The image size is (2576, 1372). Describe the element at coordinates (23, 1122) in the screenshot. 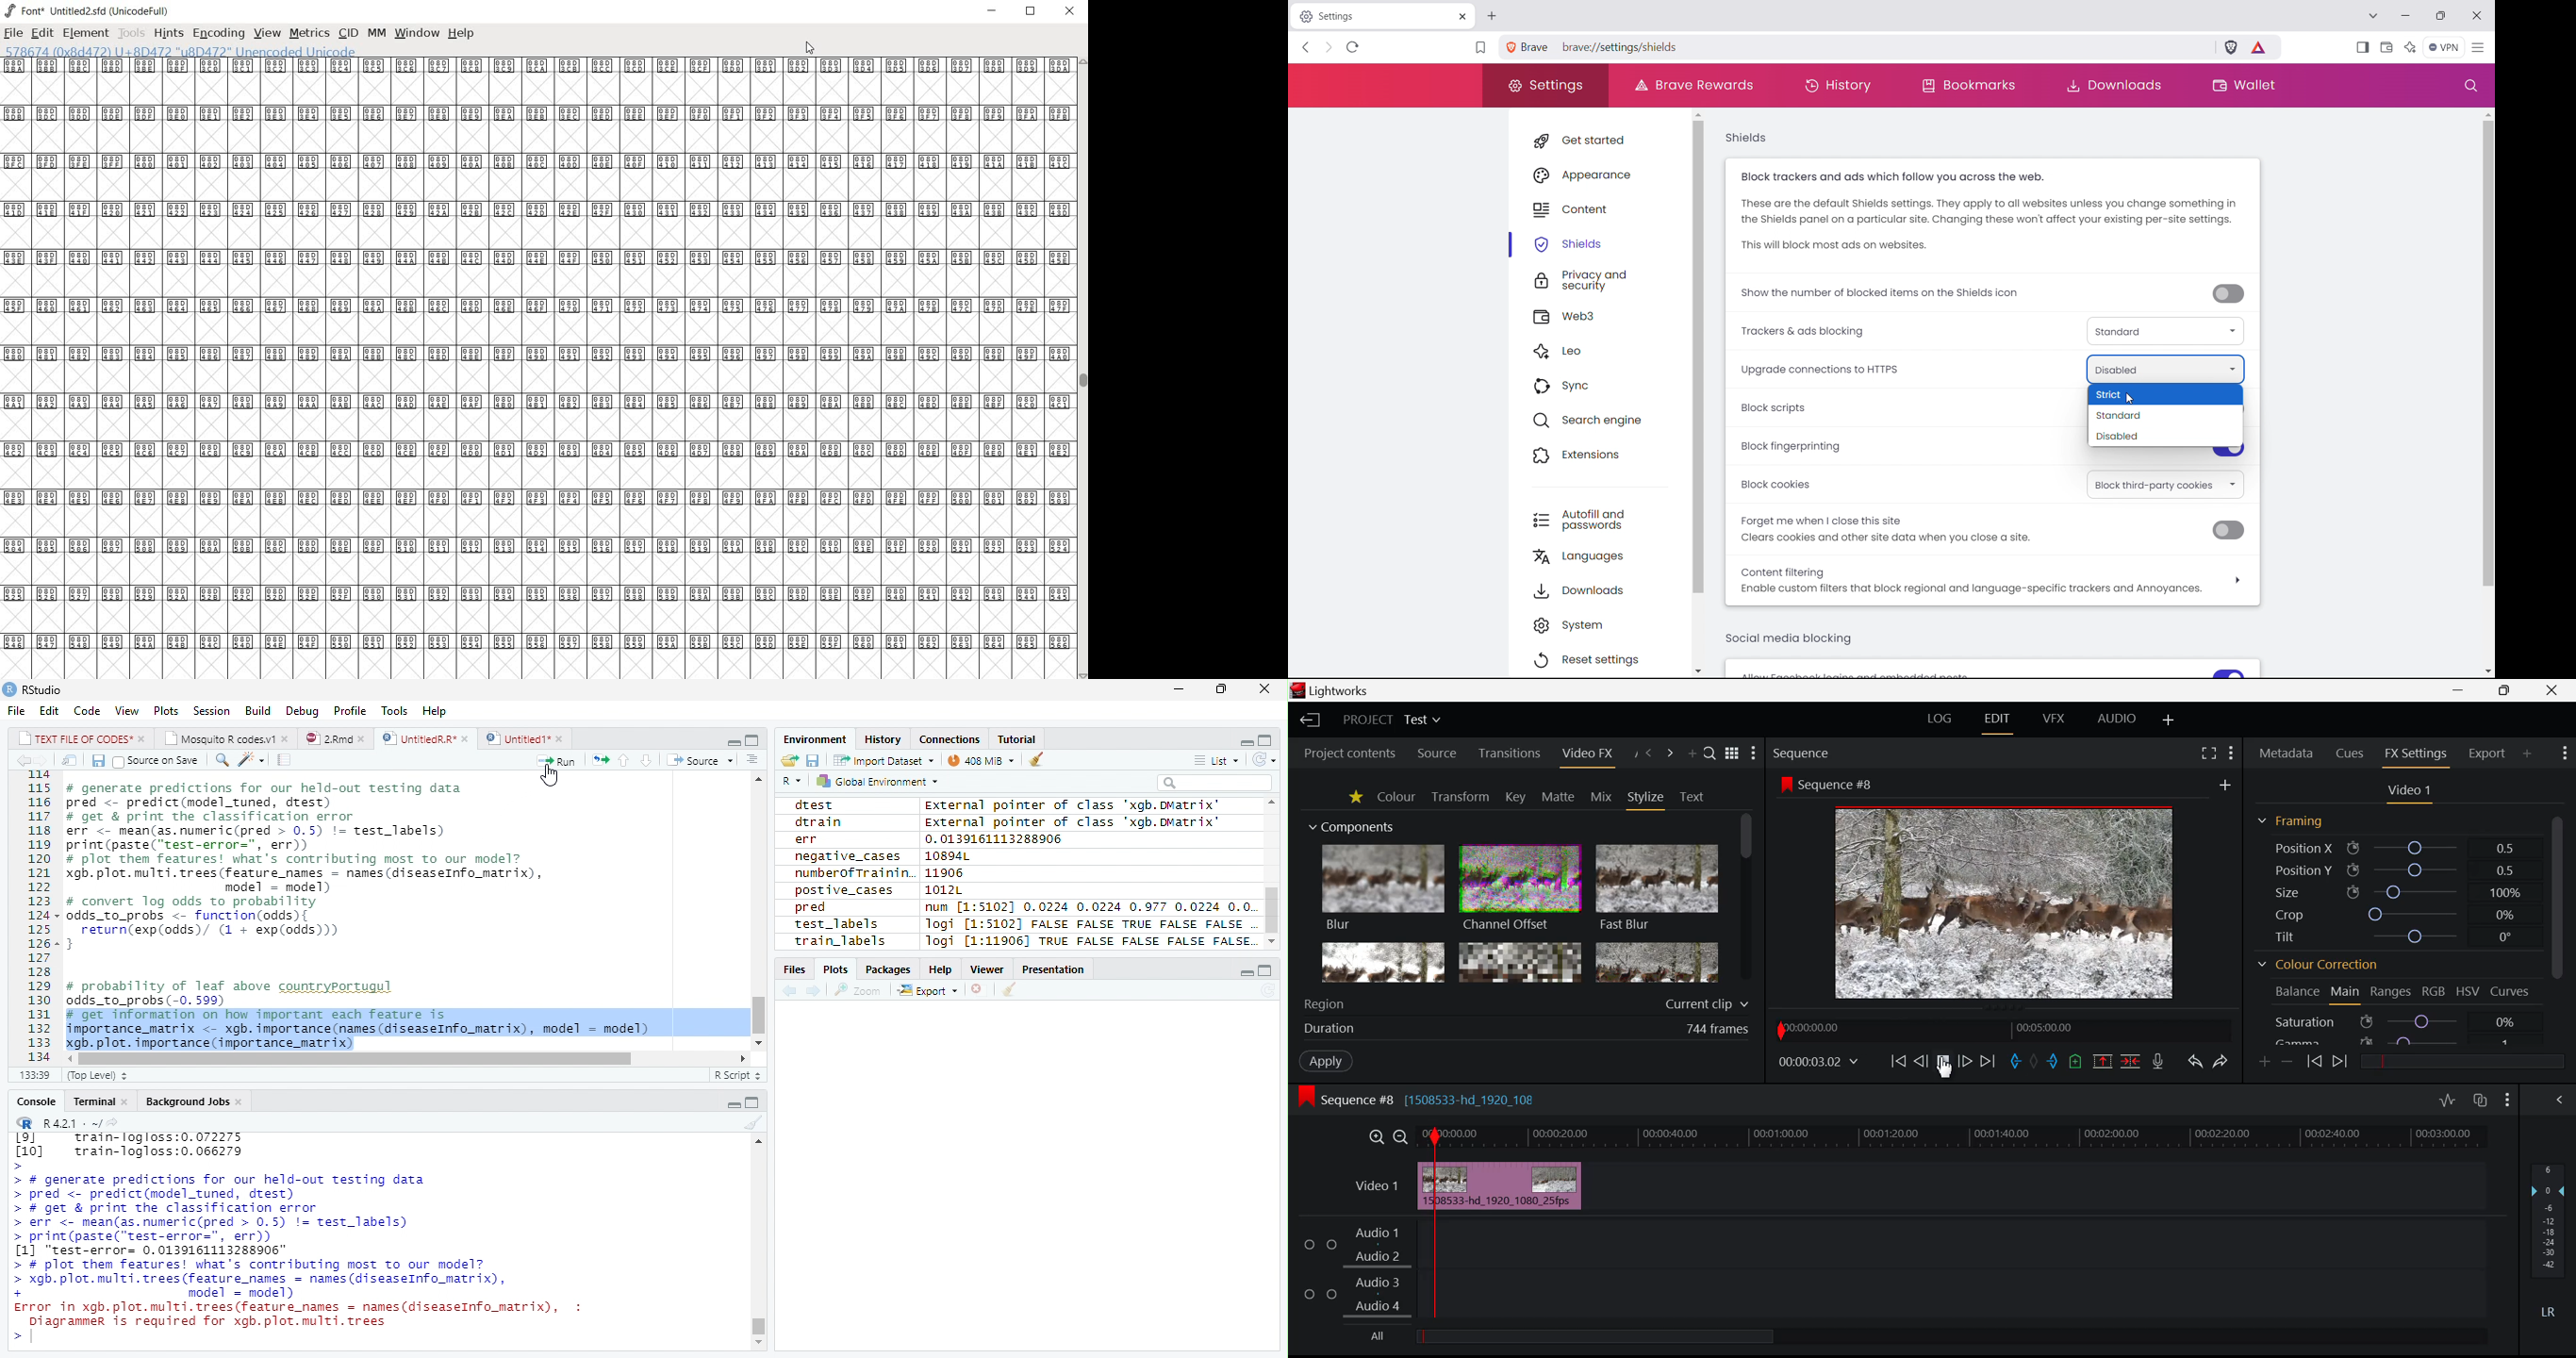

I see `R` at that location.